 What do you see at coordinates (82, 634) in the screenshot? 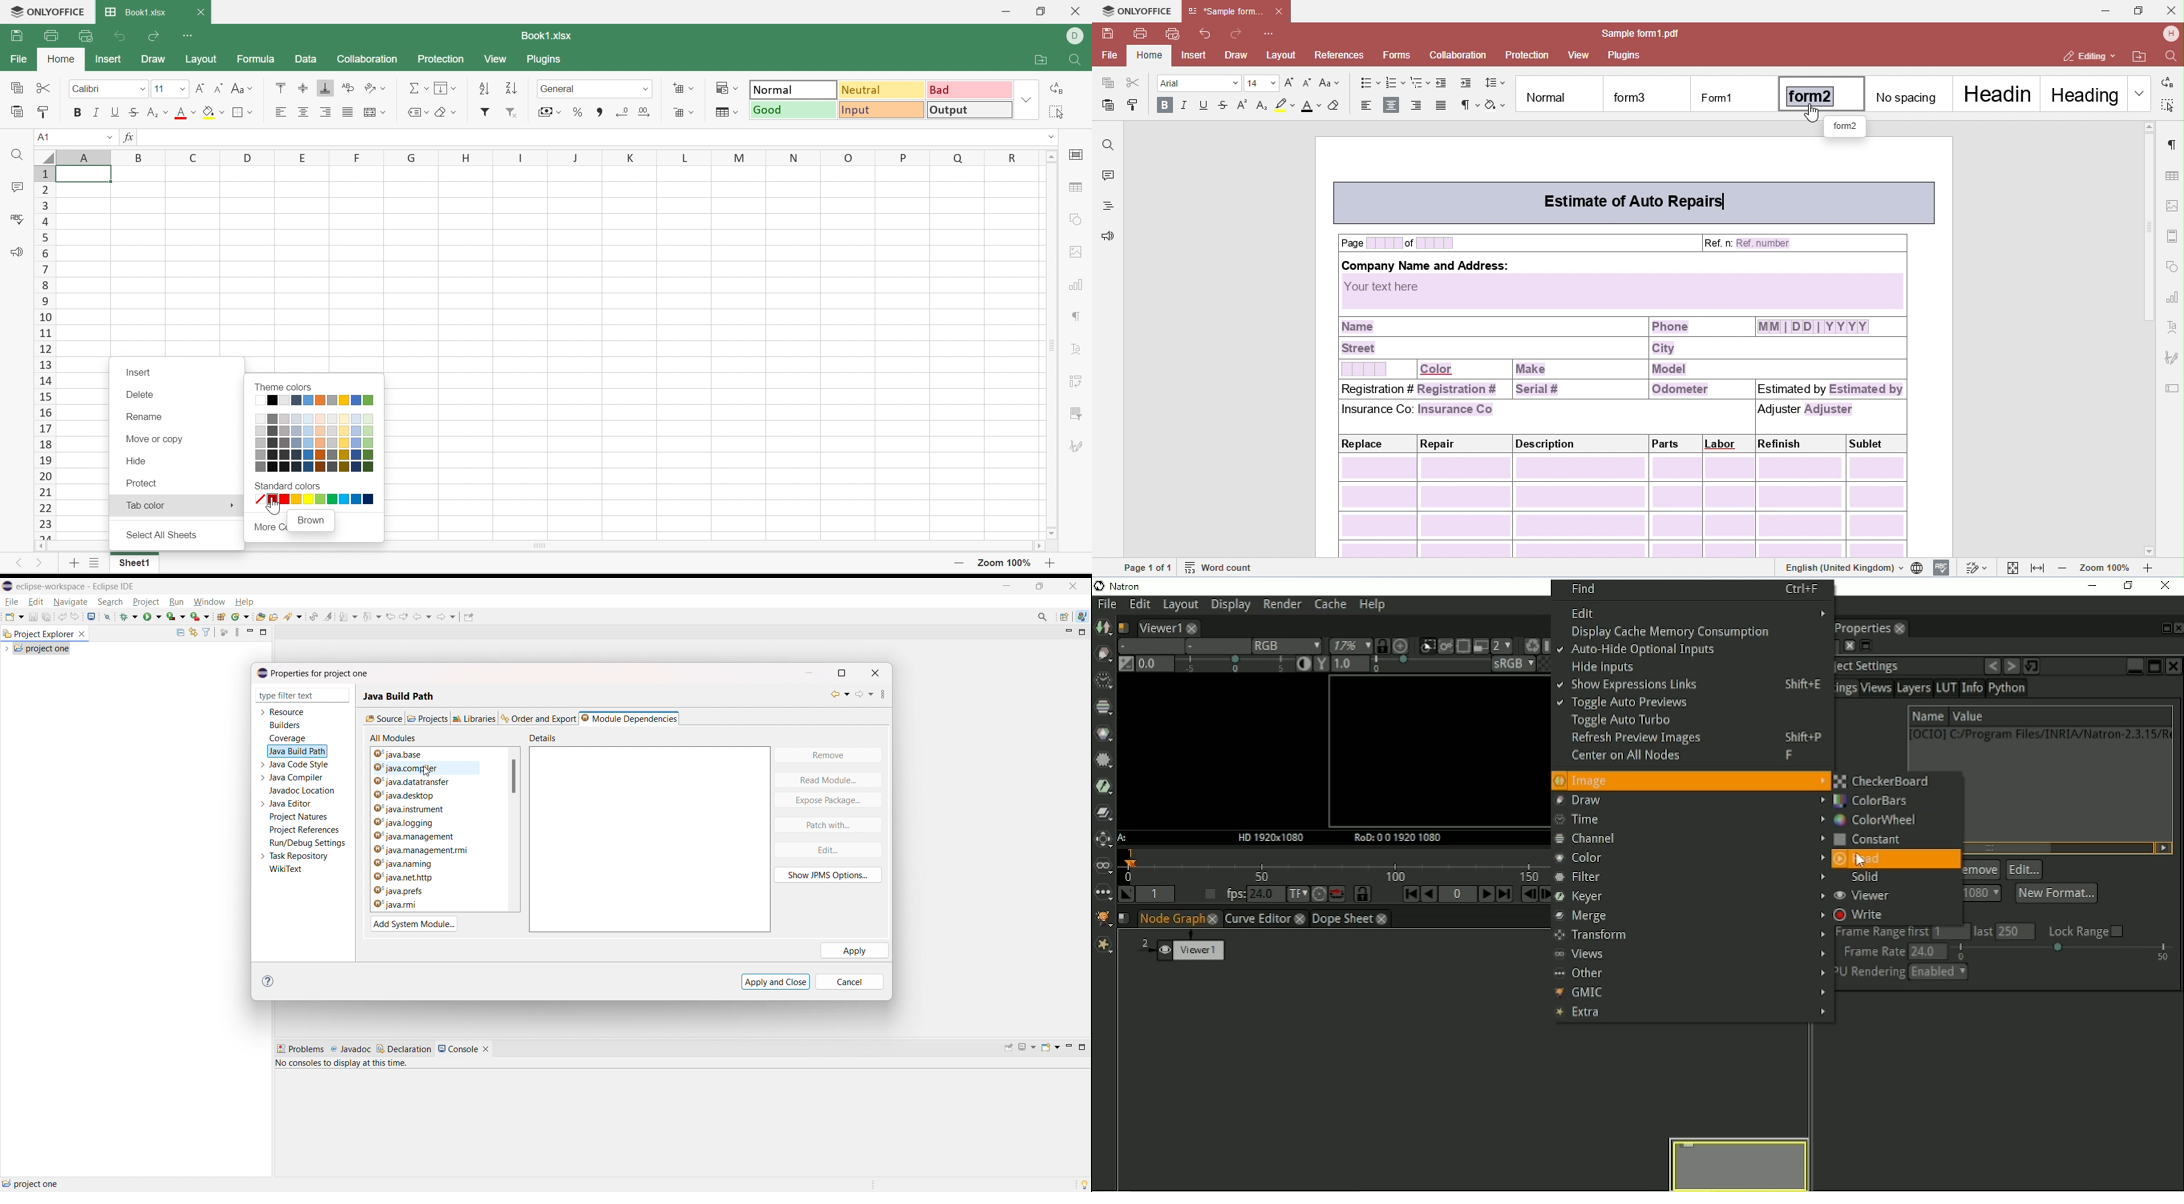
I see `close project explorer` at bounding box center [82, 634].